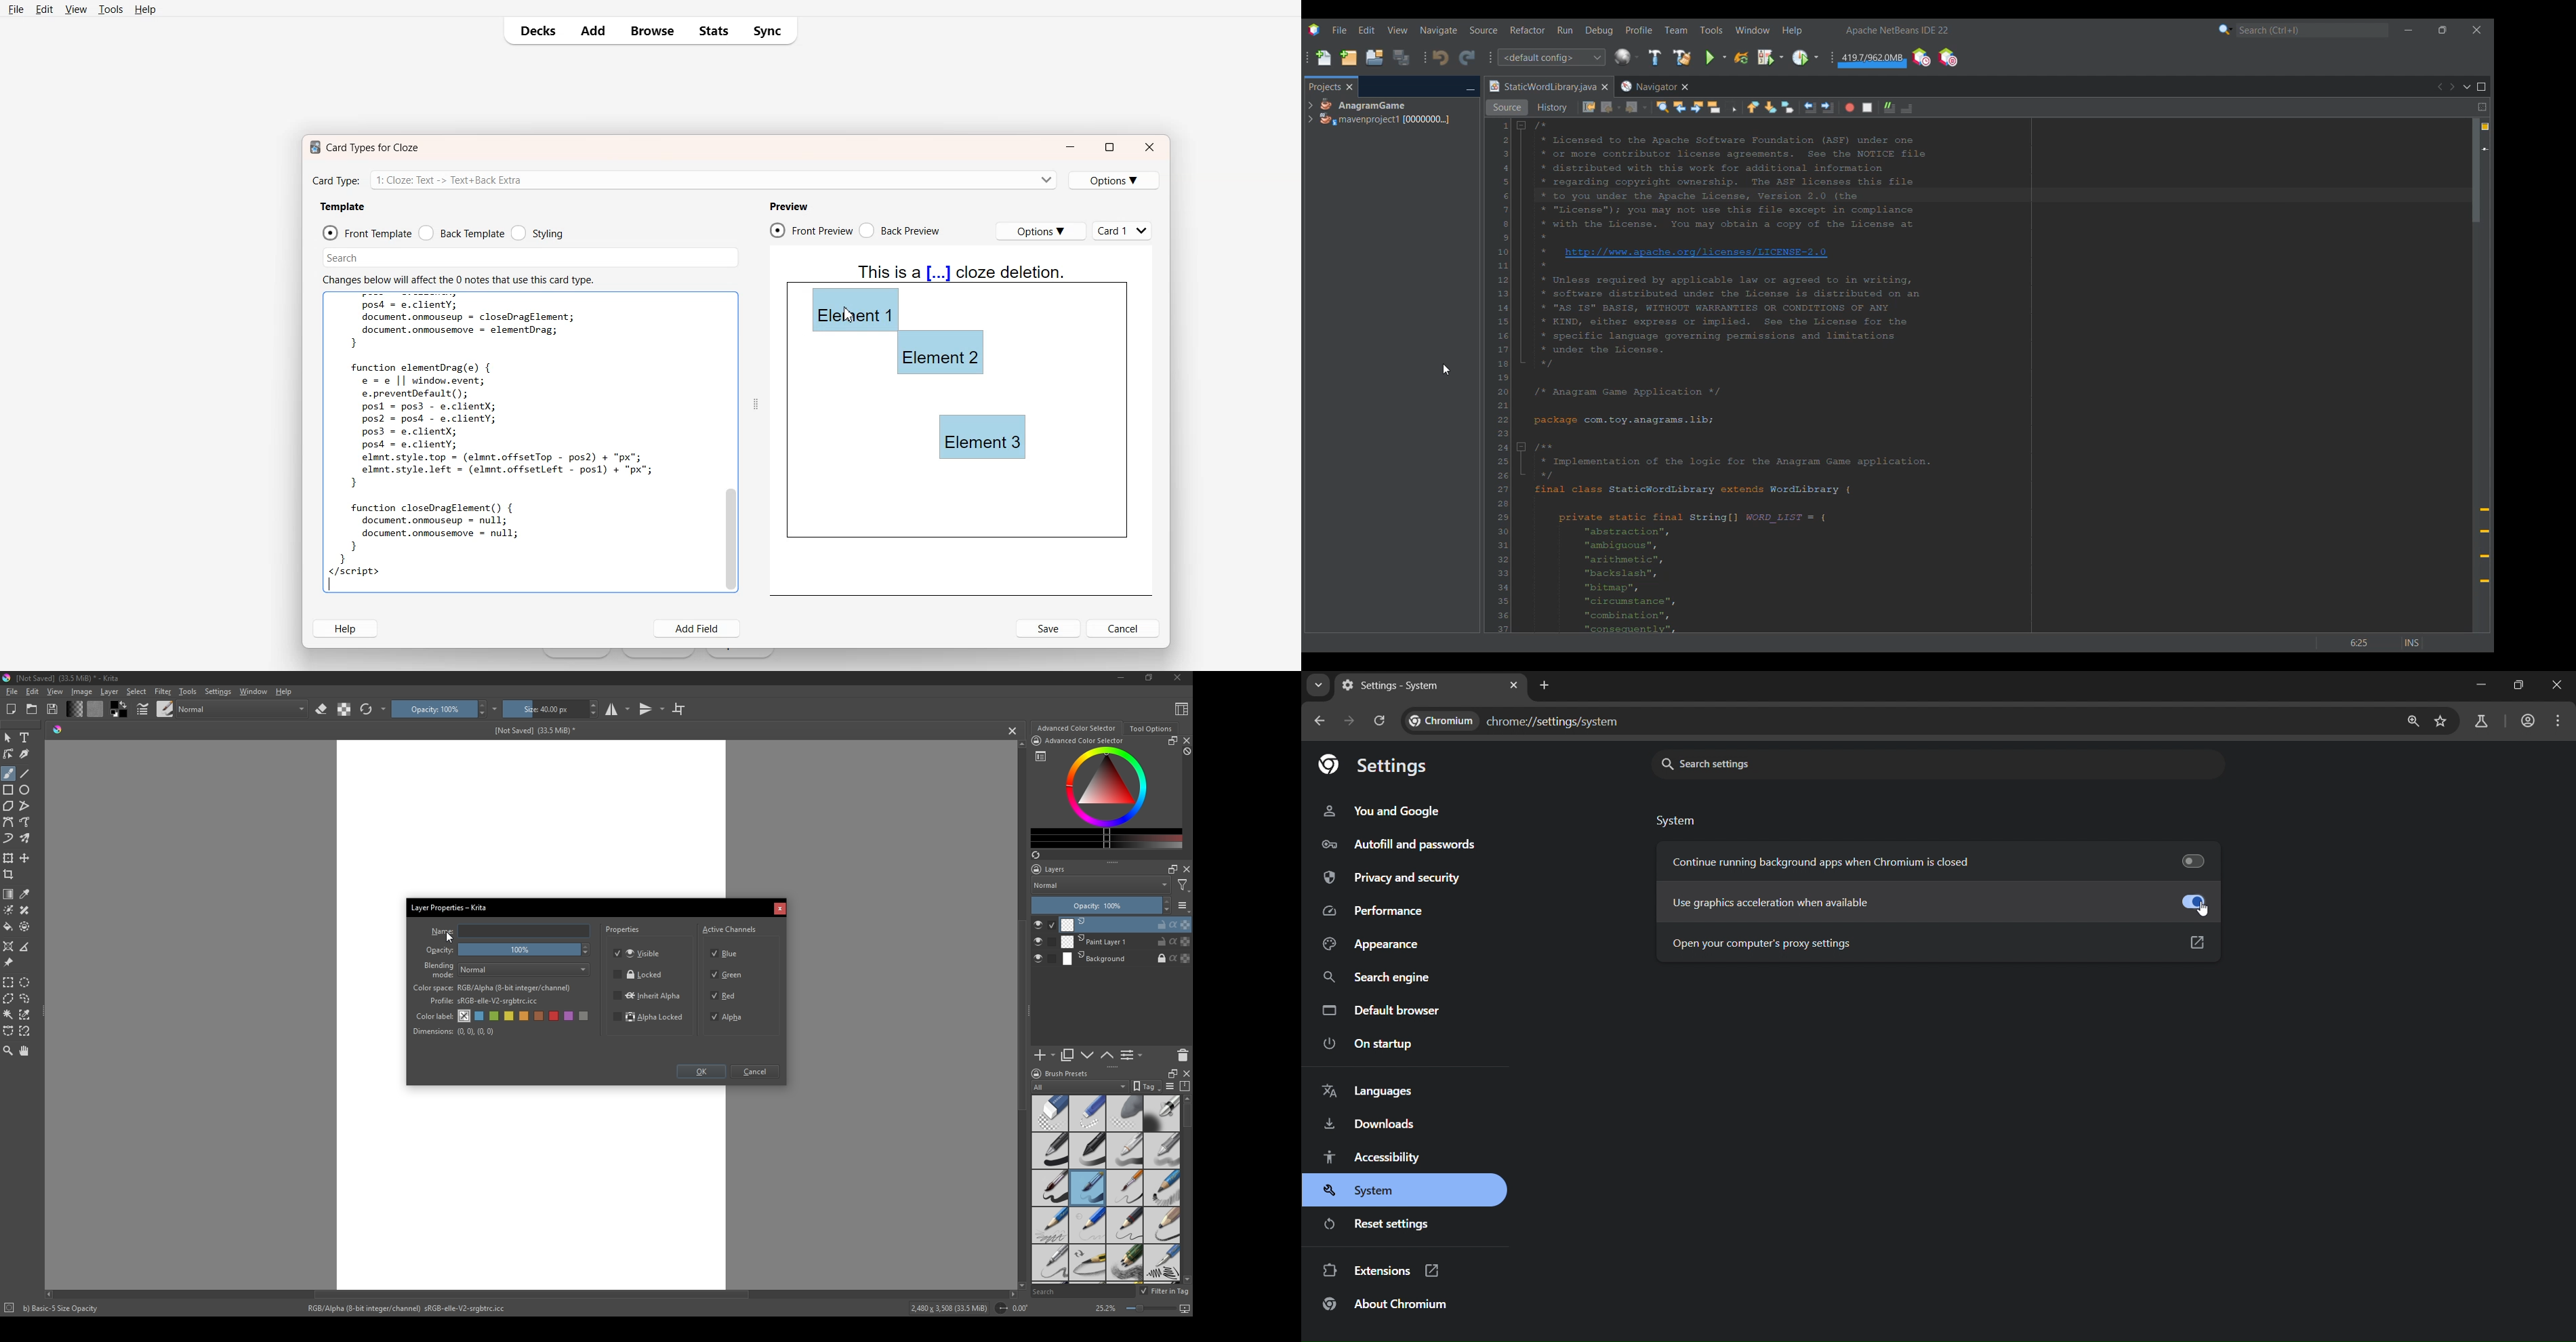  Describe the element at coordinates (1049, 1113) in the screenshot. I see `standard eraser` at that location.